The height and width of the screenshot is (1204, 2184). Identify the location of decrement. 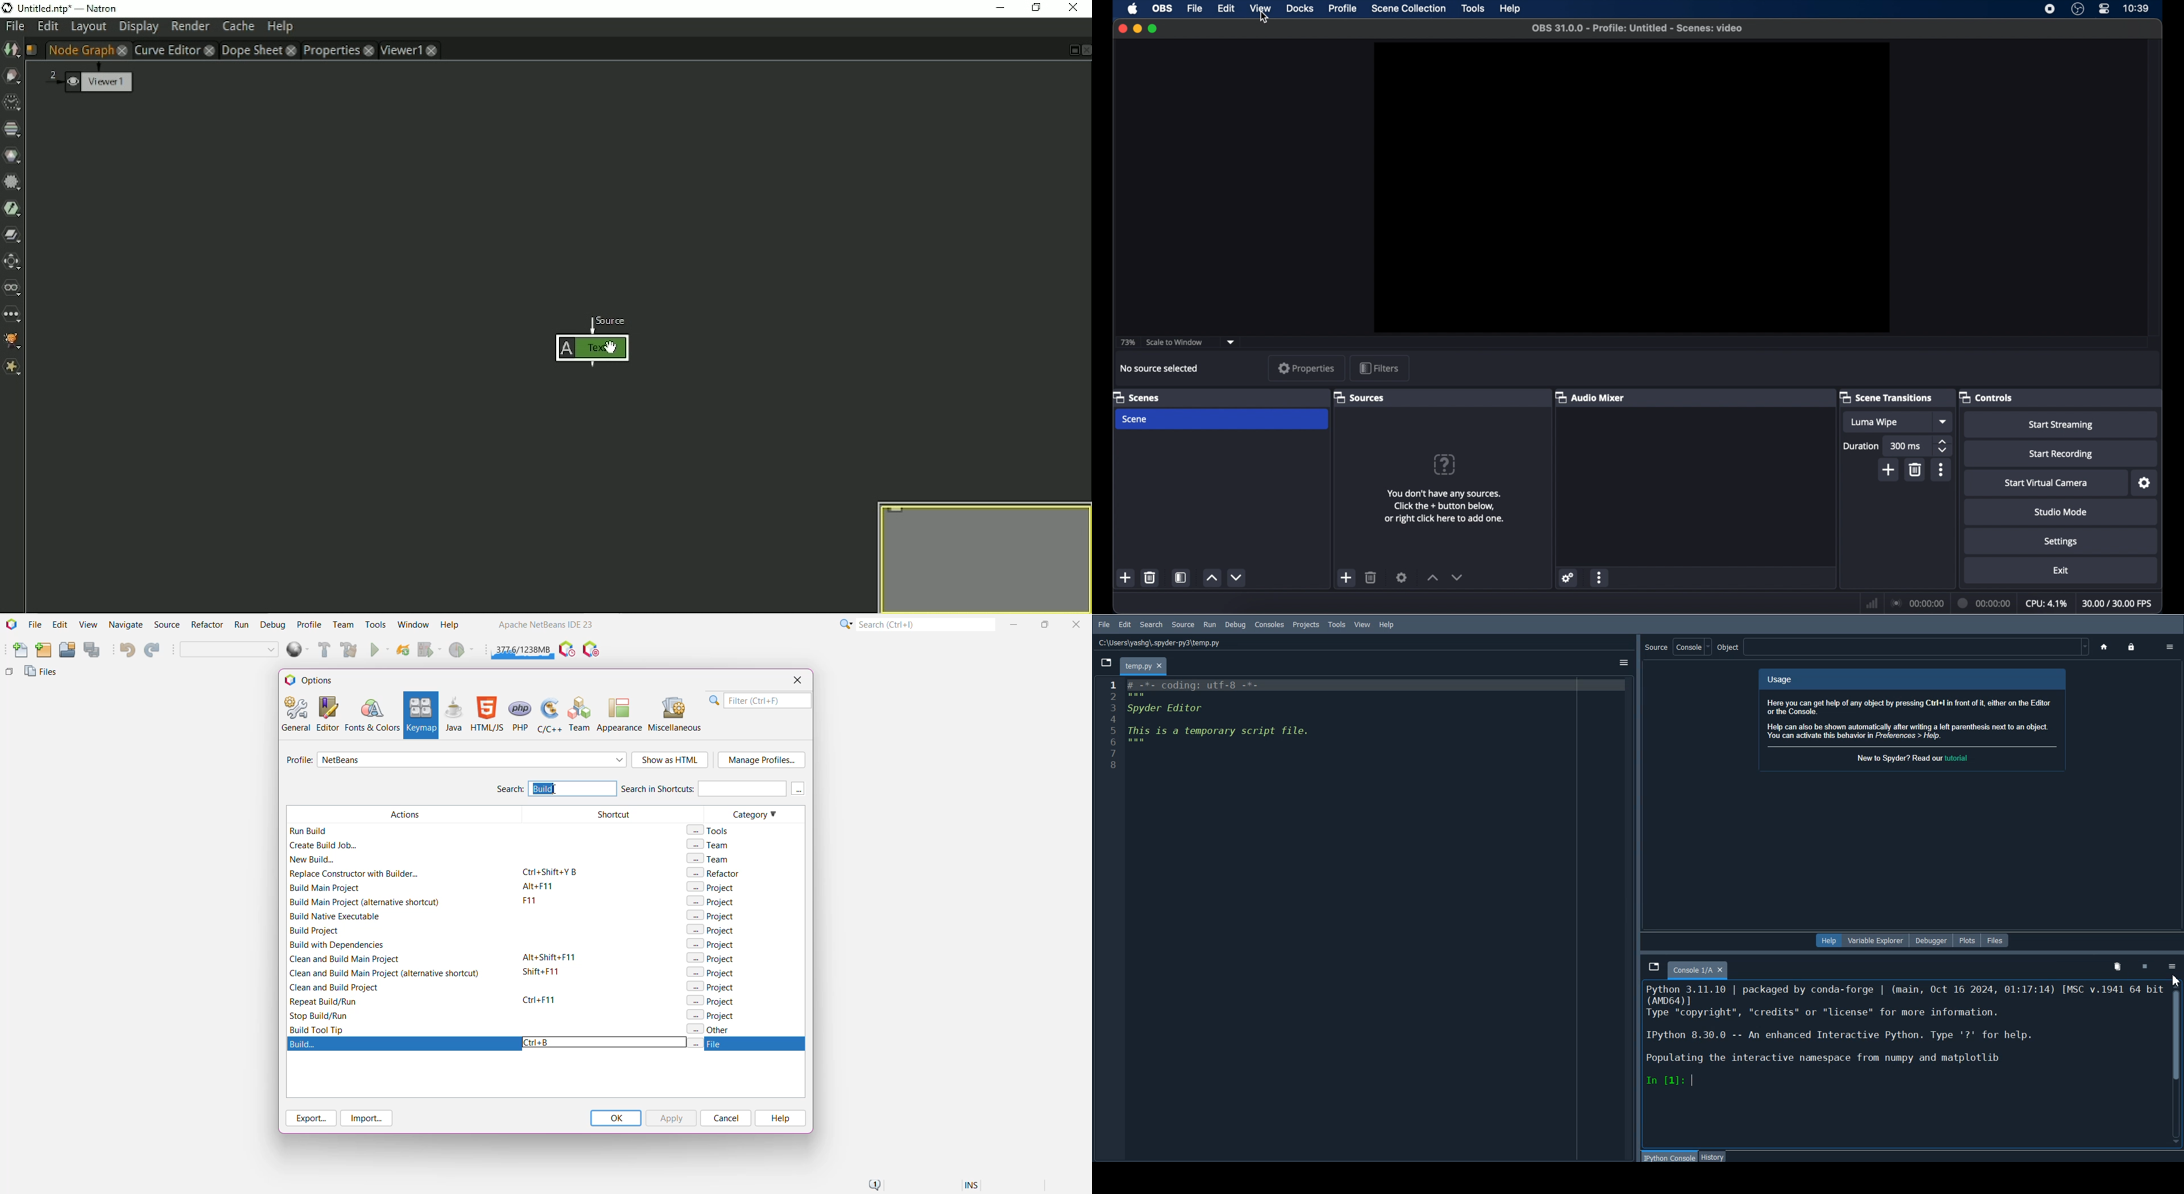
(1461, 578).